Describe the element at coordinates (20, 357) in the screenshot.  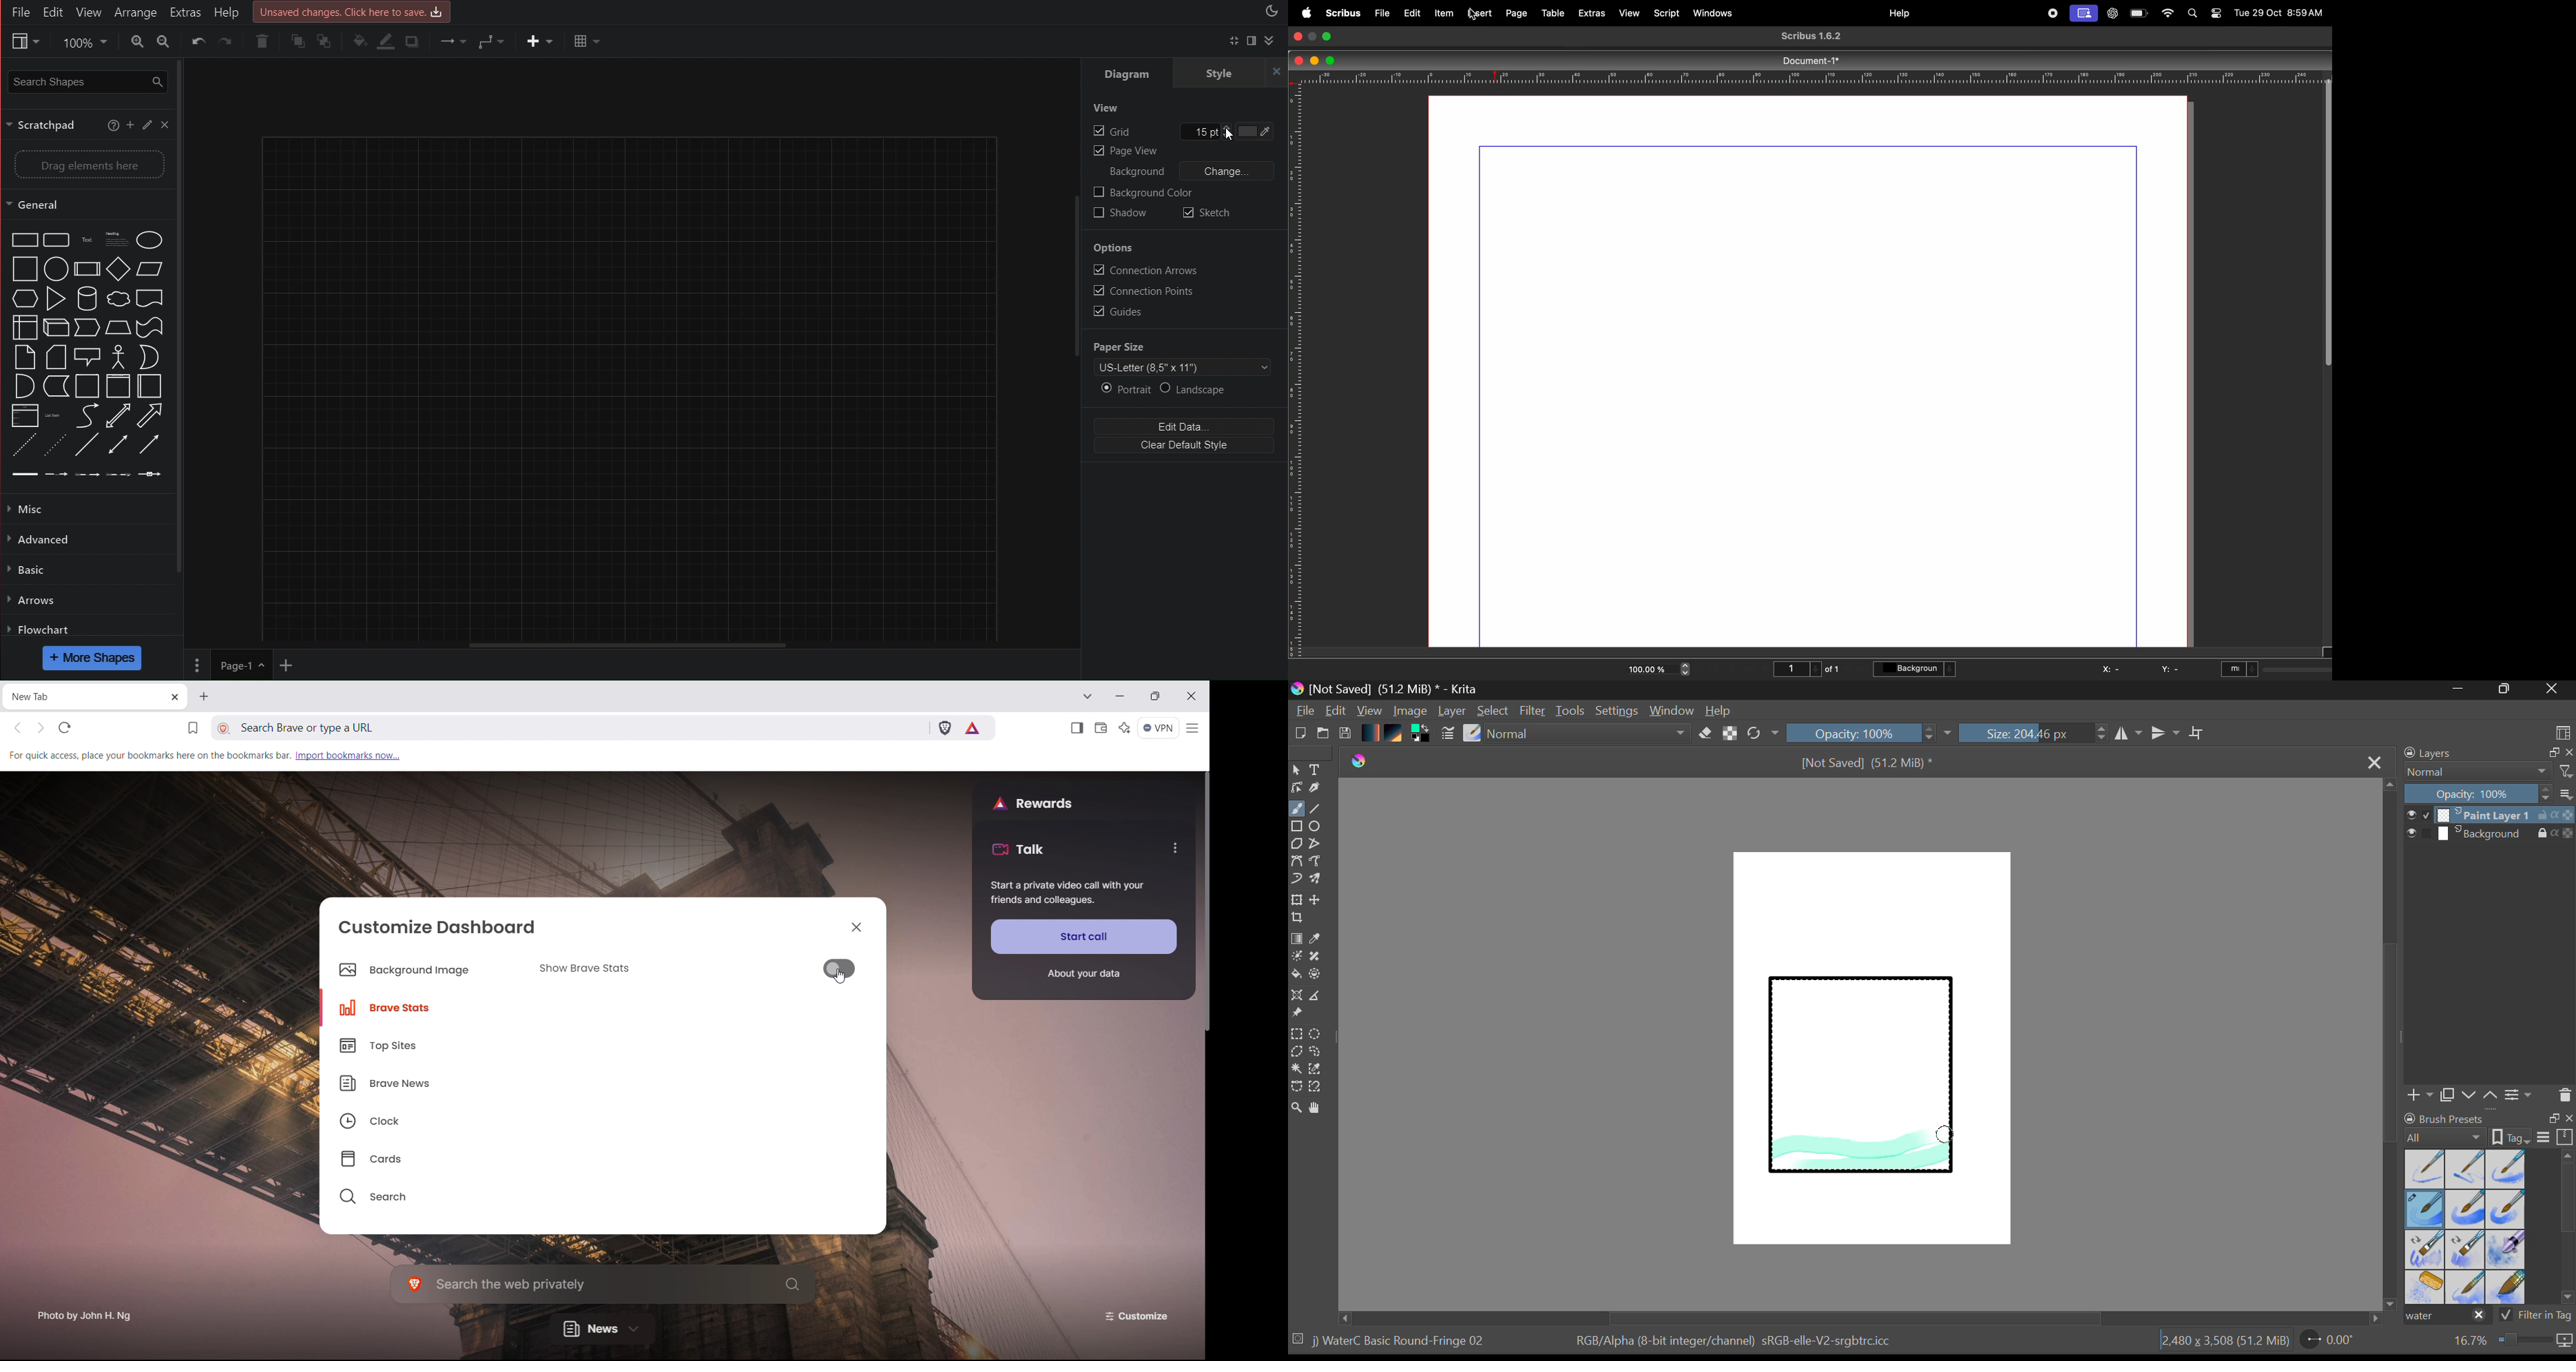
I see `notes shape` at that location.